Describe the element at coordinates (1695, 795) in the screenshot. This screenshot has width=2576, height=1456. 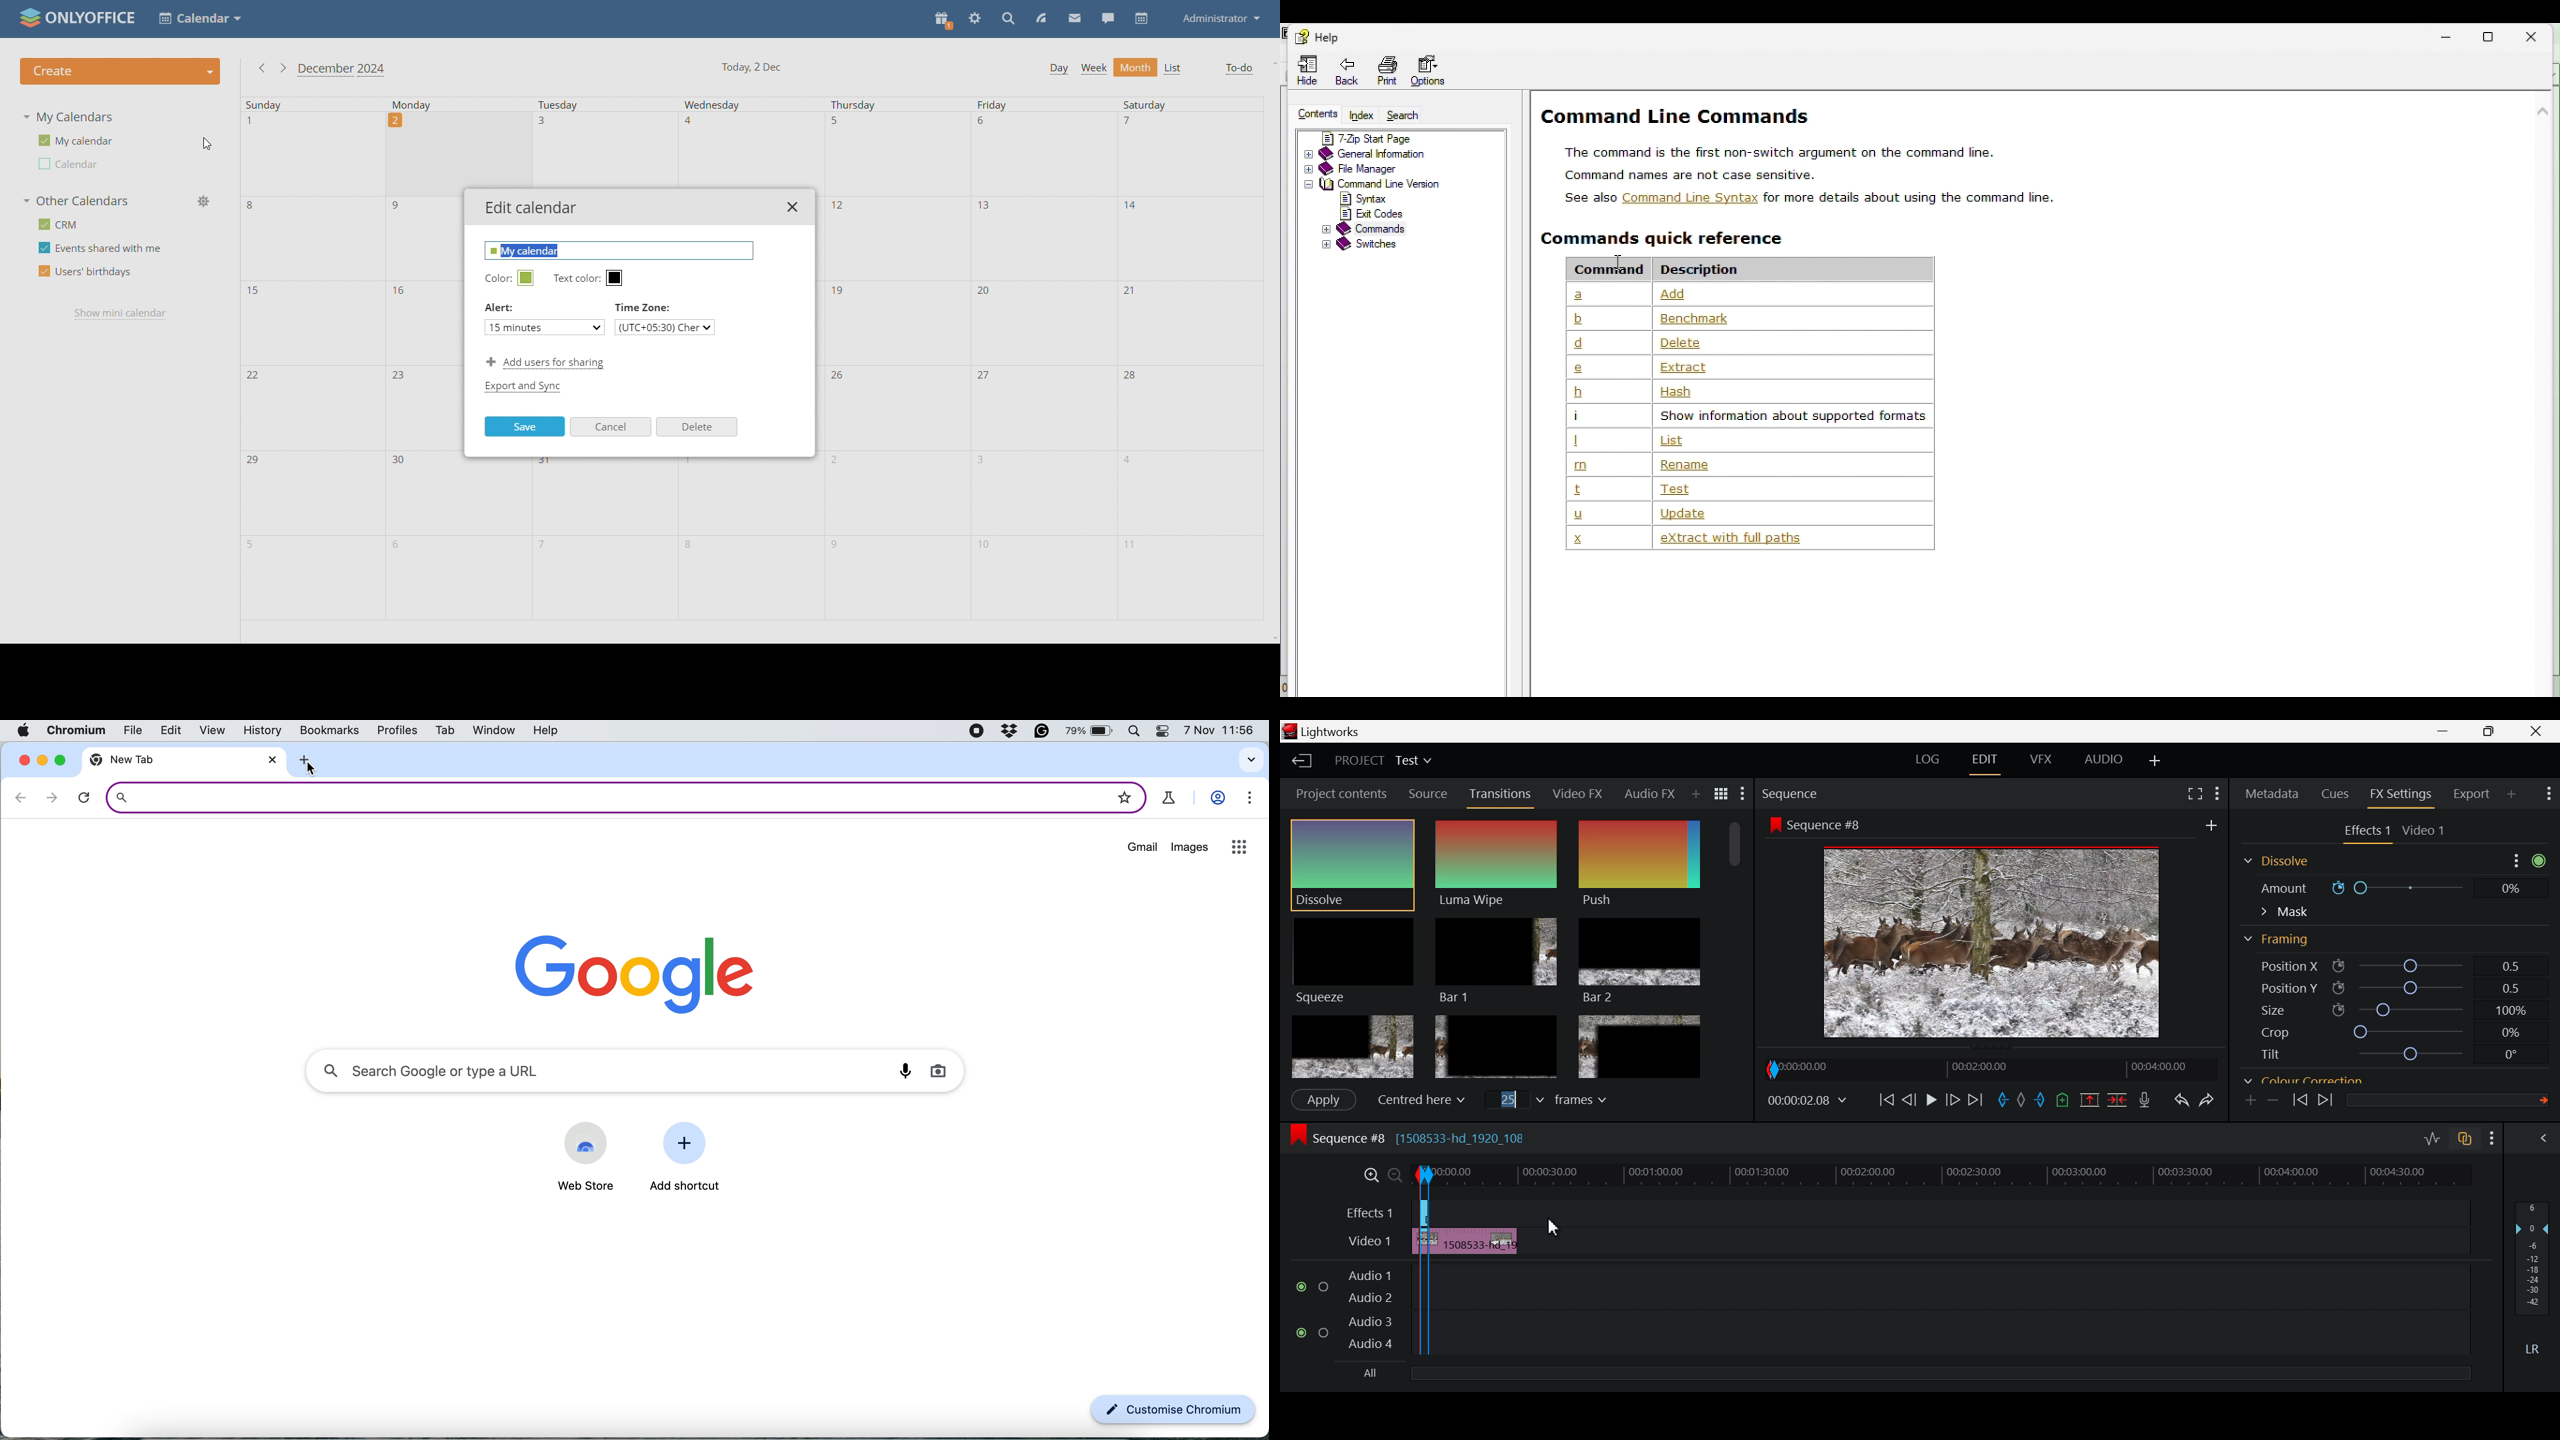
I see `Add Panel` at that location.